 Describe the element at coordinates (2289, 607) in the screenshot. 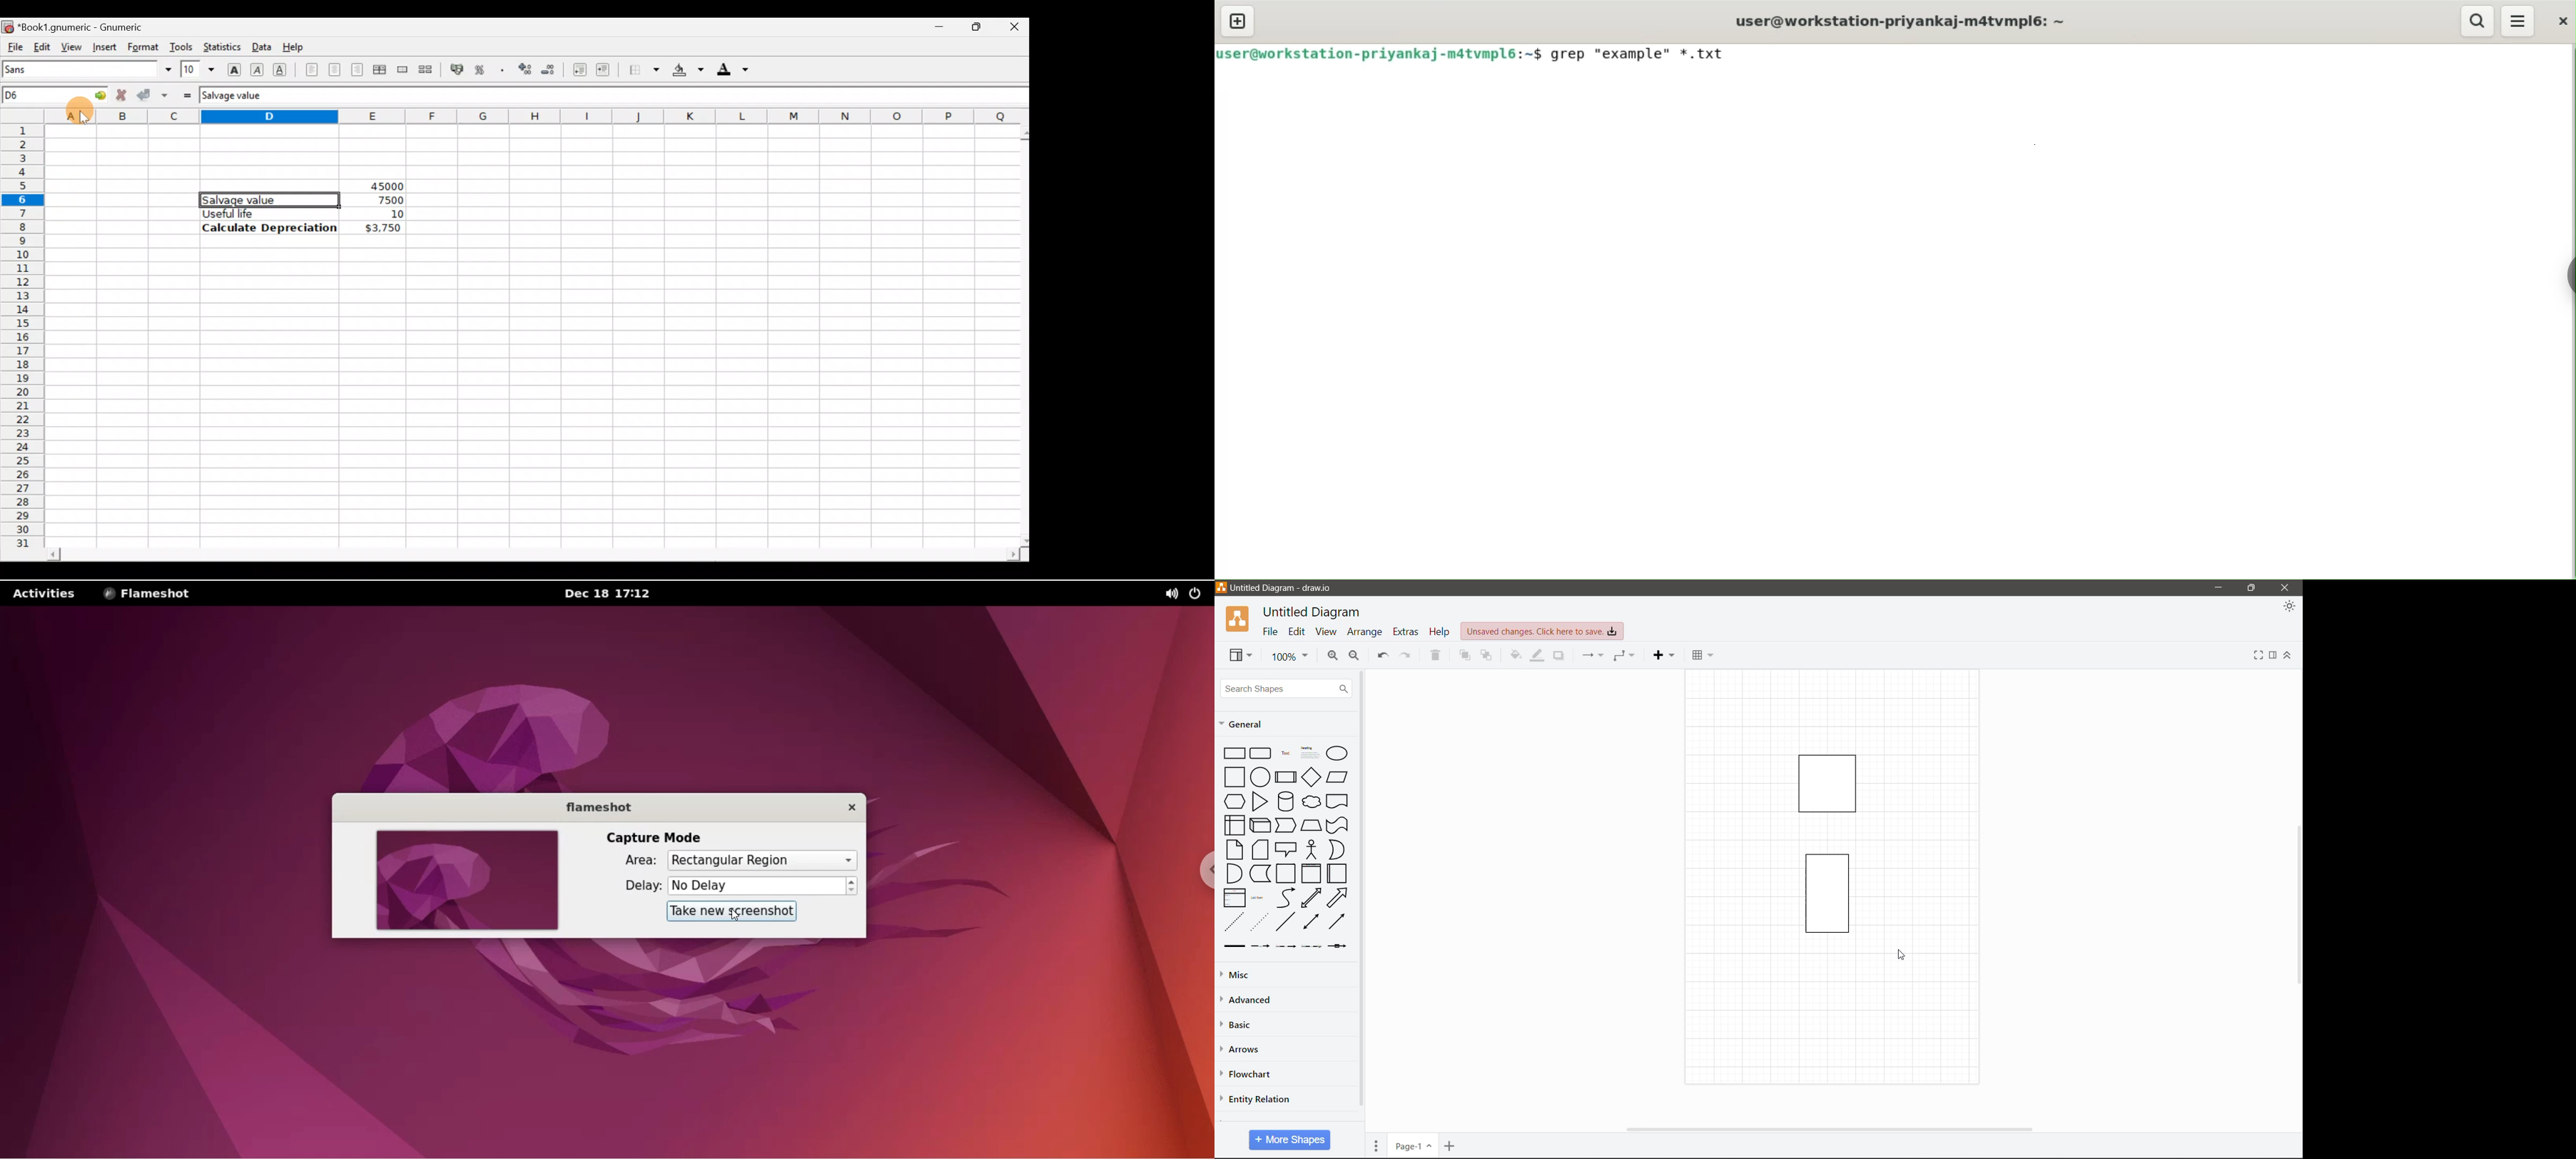

I see `Appearance` at that location.